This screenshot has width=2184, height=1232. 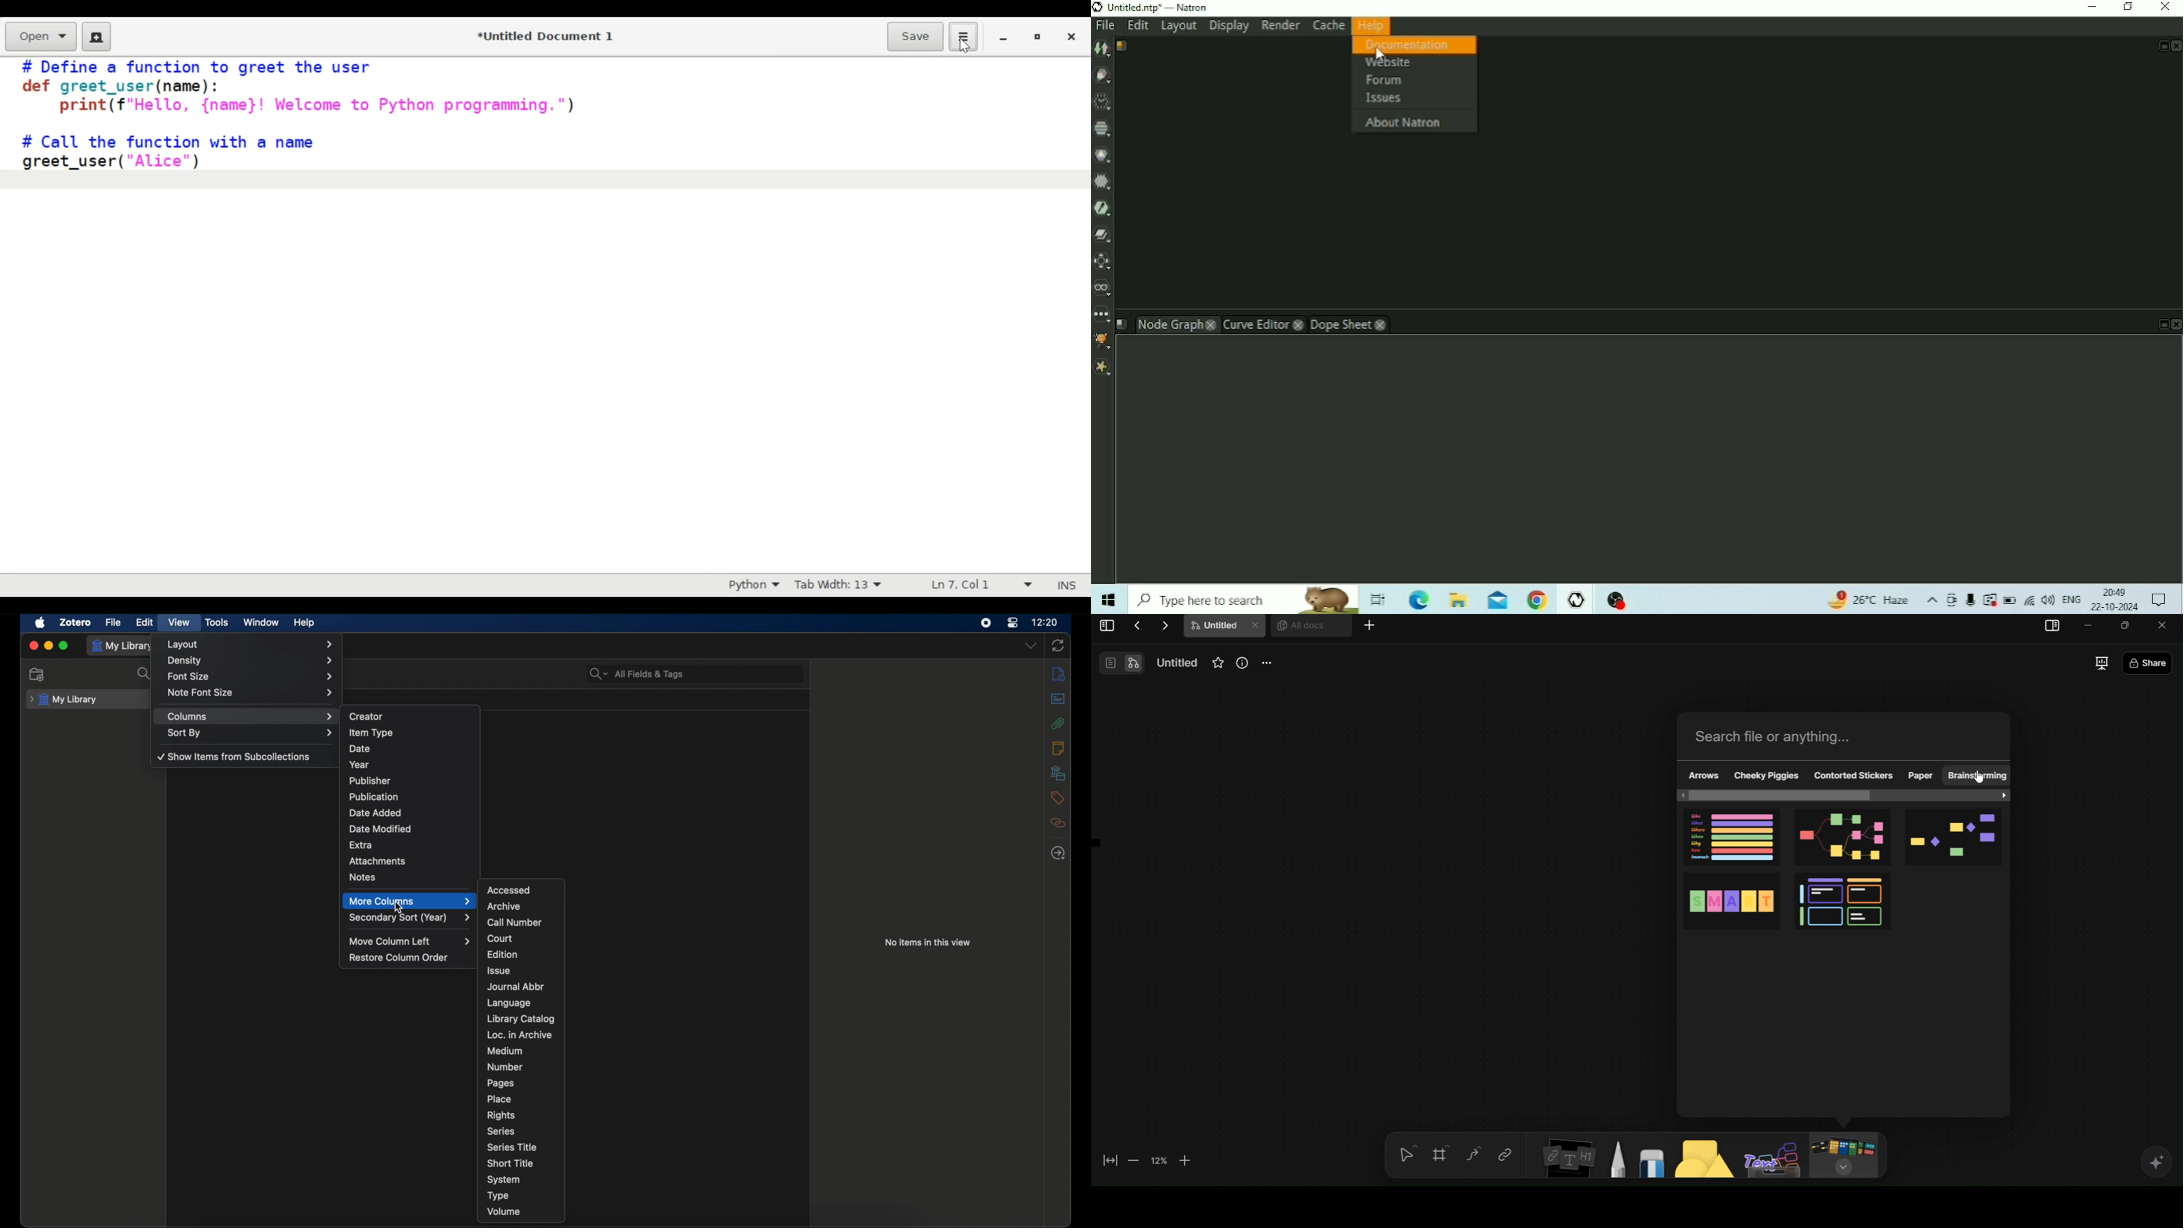 I want to click on extra, so click(x=362, y=844).